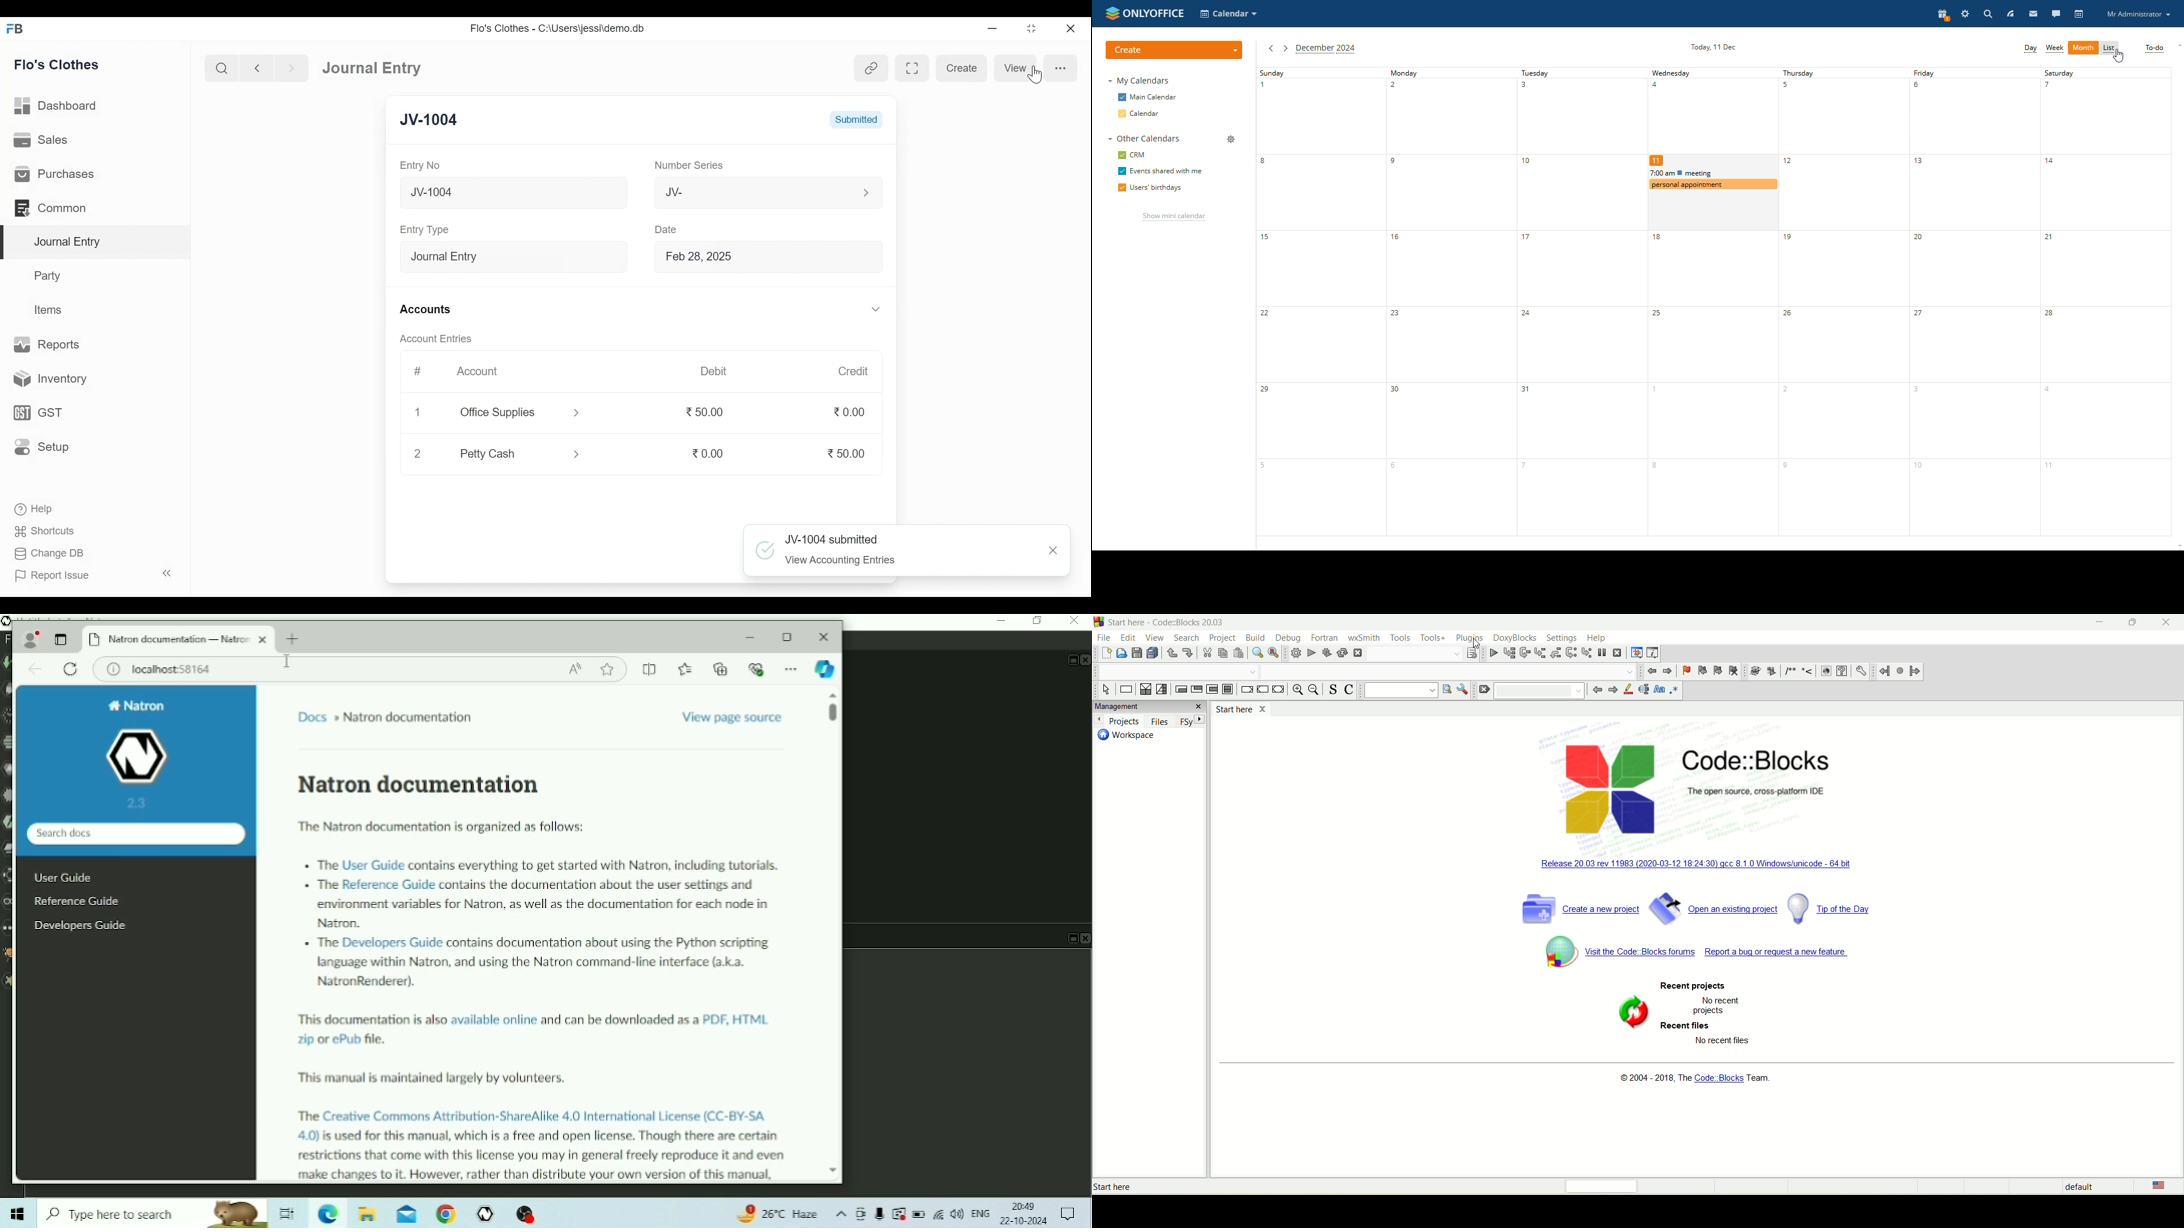 The width and height of the screenshot is (2184, 1232). What do you see at coordinates (1688, 1027) in the screenshot?
I see `recent files` at bounding box center [1688, 1027].